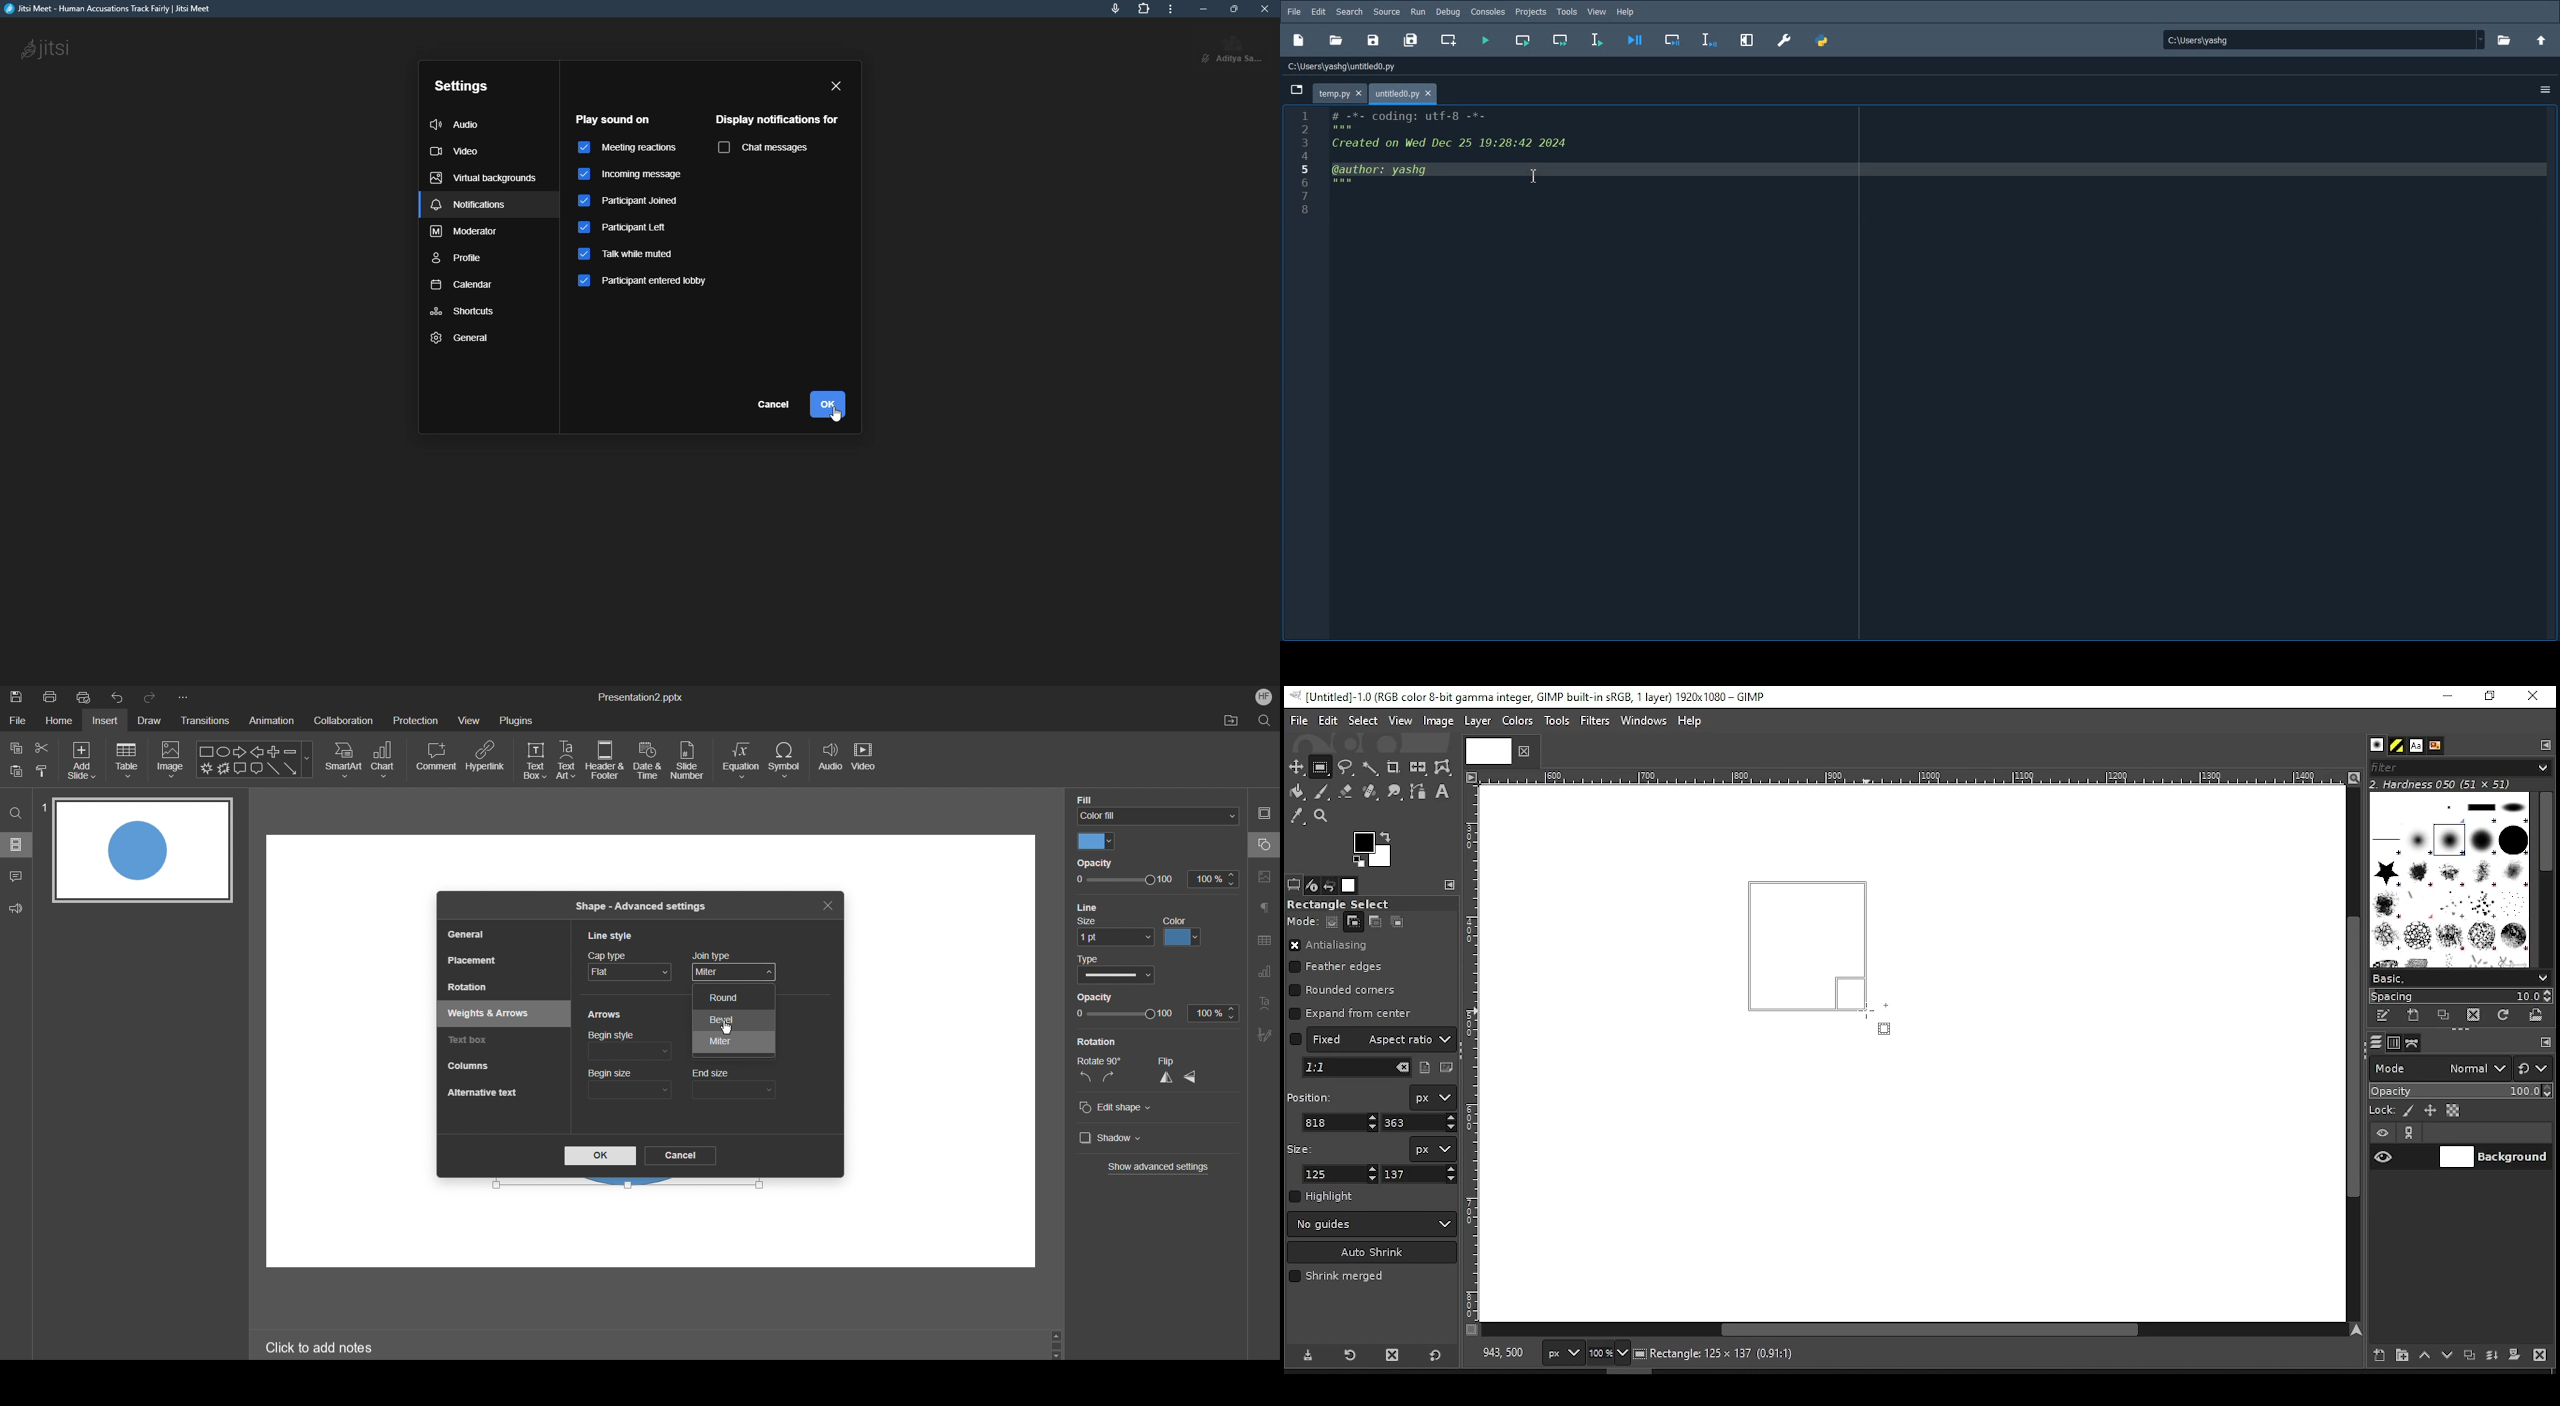 The width and height of the screenshot is (2576, 1428). Describe the element at coordinates (464, 286) in the screenshot. I see `calendar` at that location.